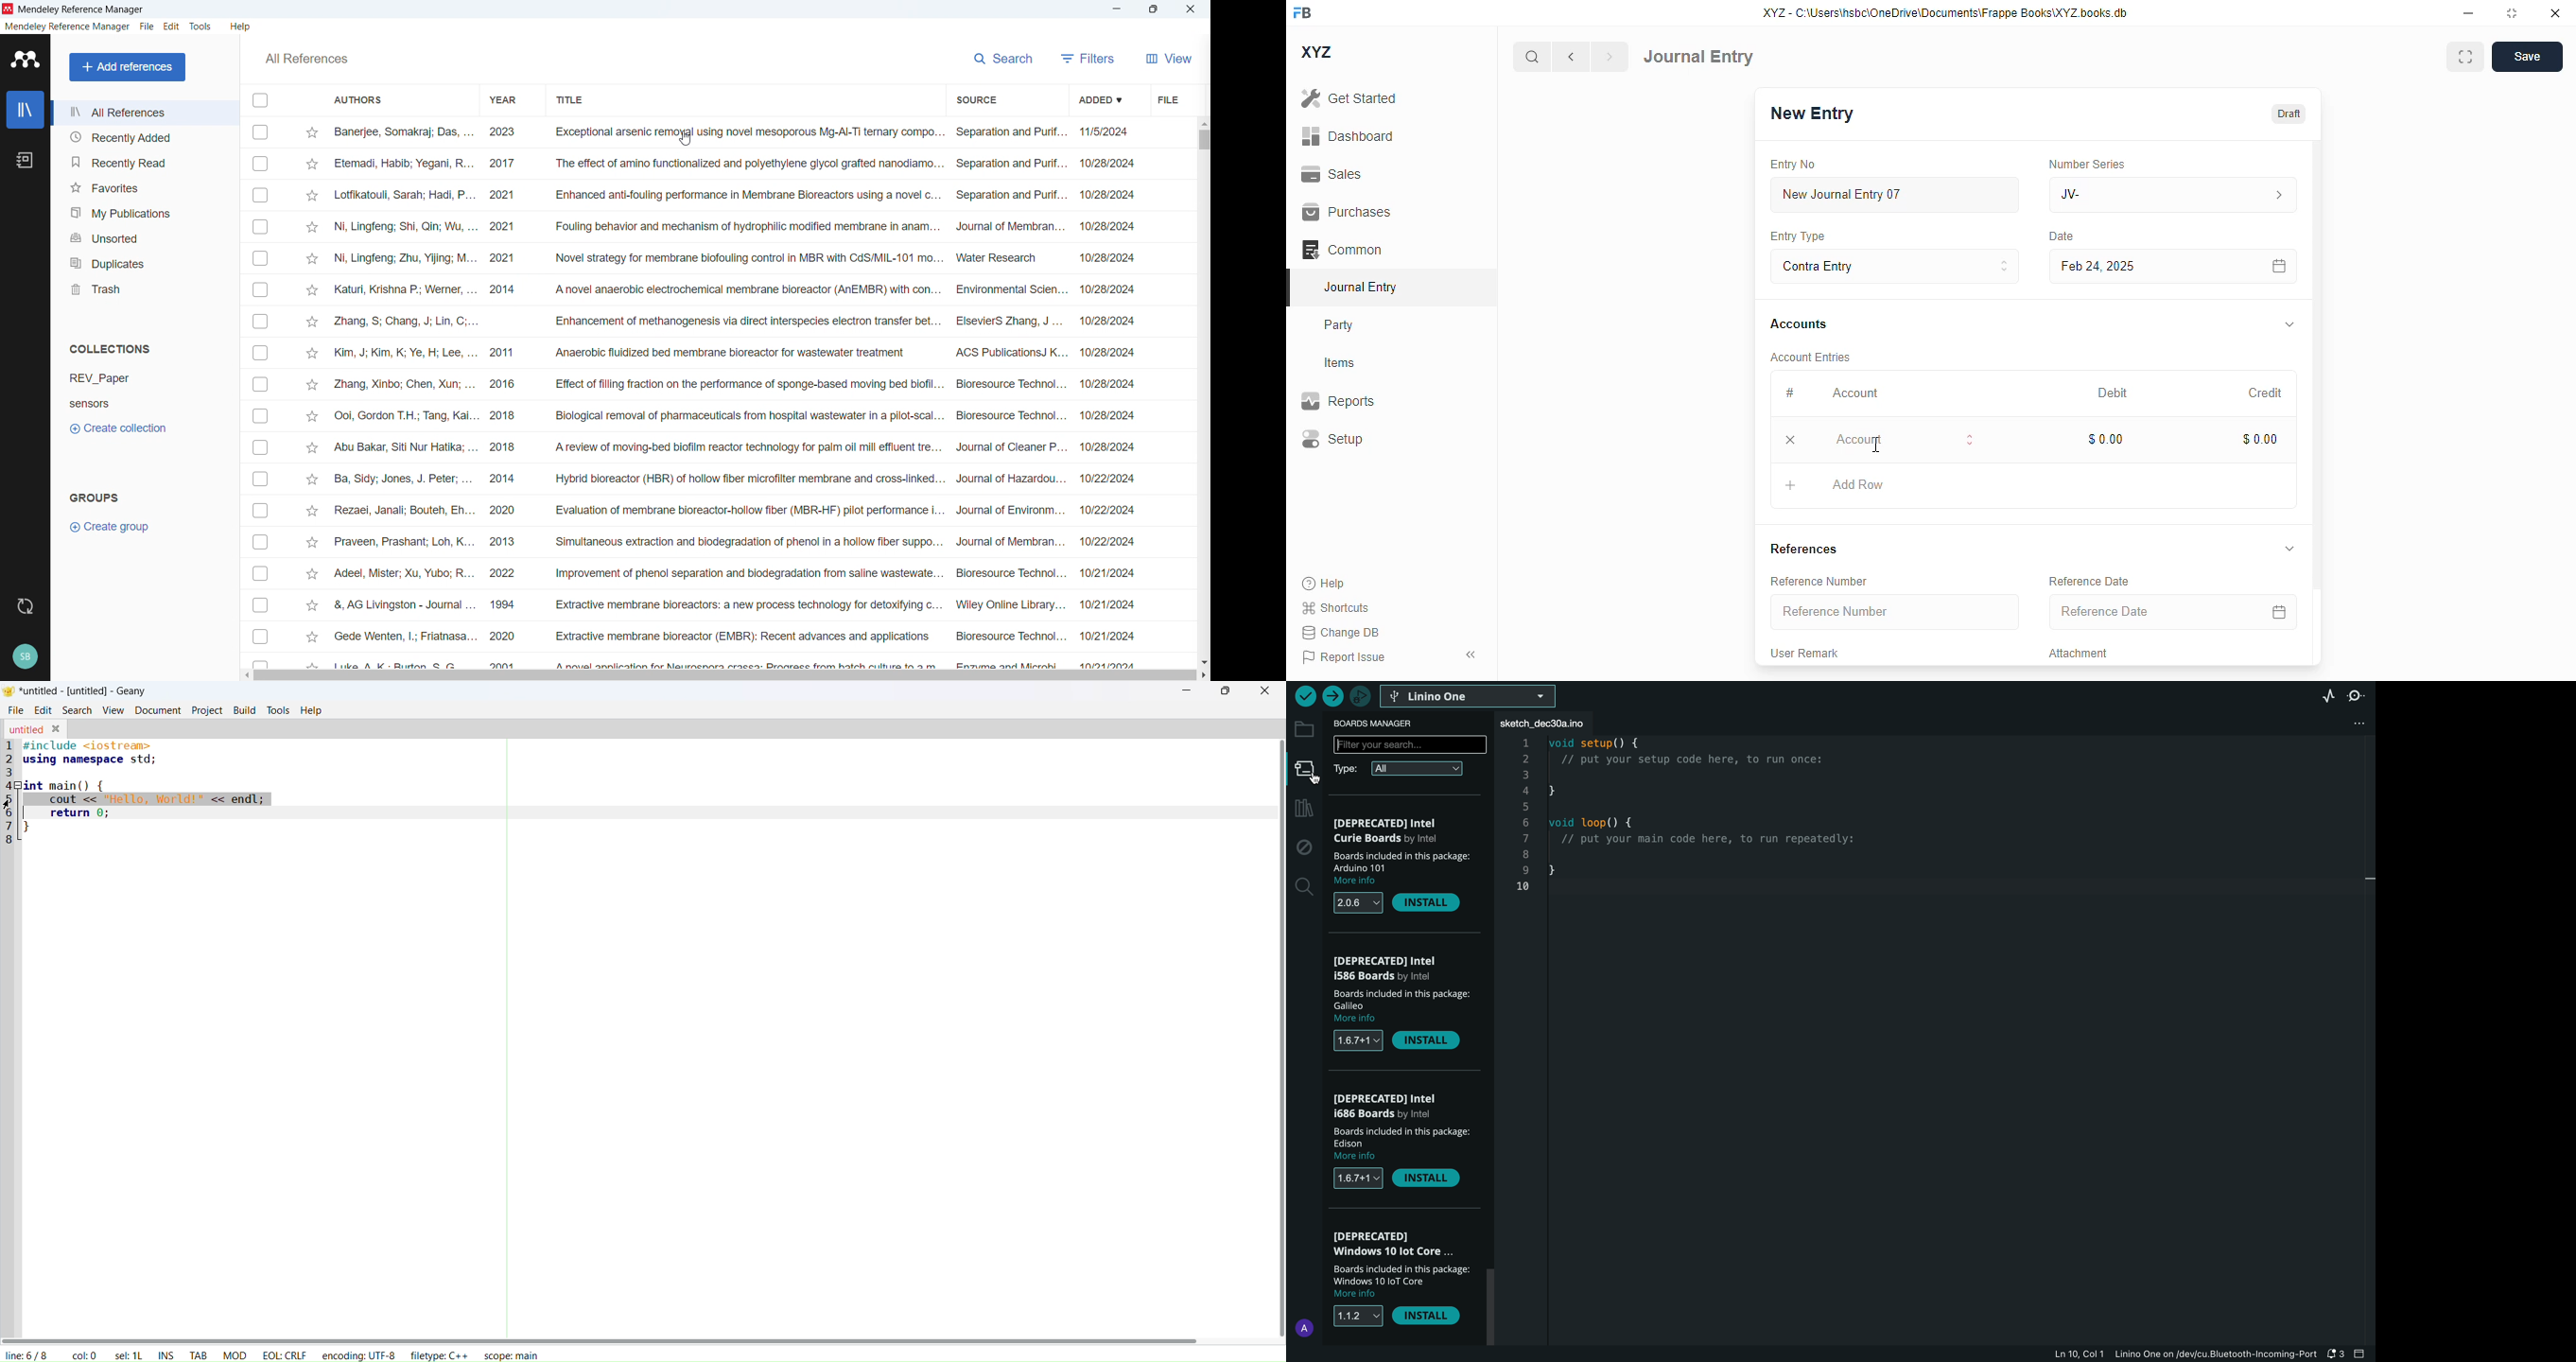 The image size is (2576, 1372). What do you see at coordinates (242, 26) in the screenshot?
I see `help ` at bounding box center [242, 26].